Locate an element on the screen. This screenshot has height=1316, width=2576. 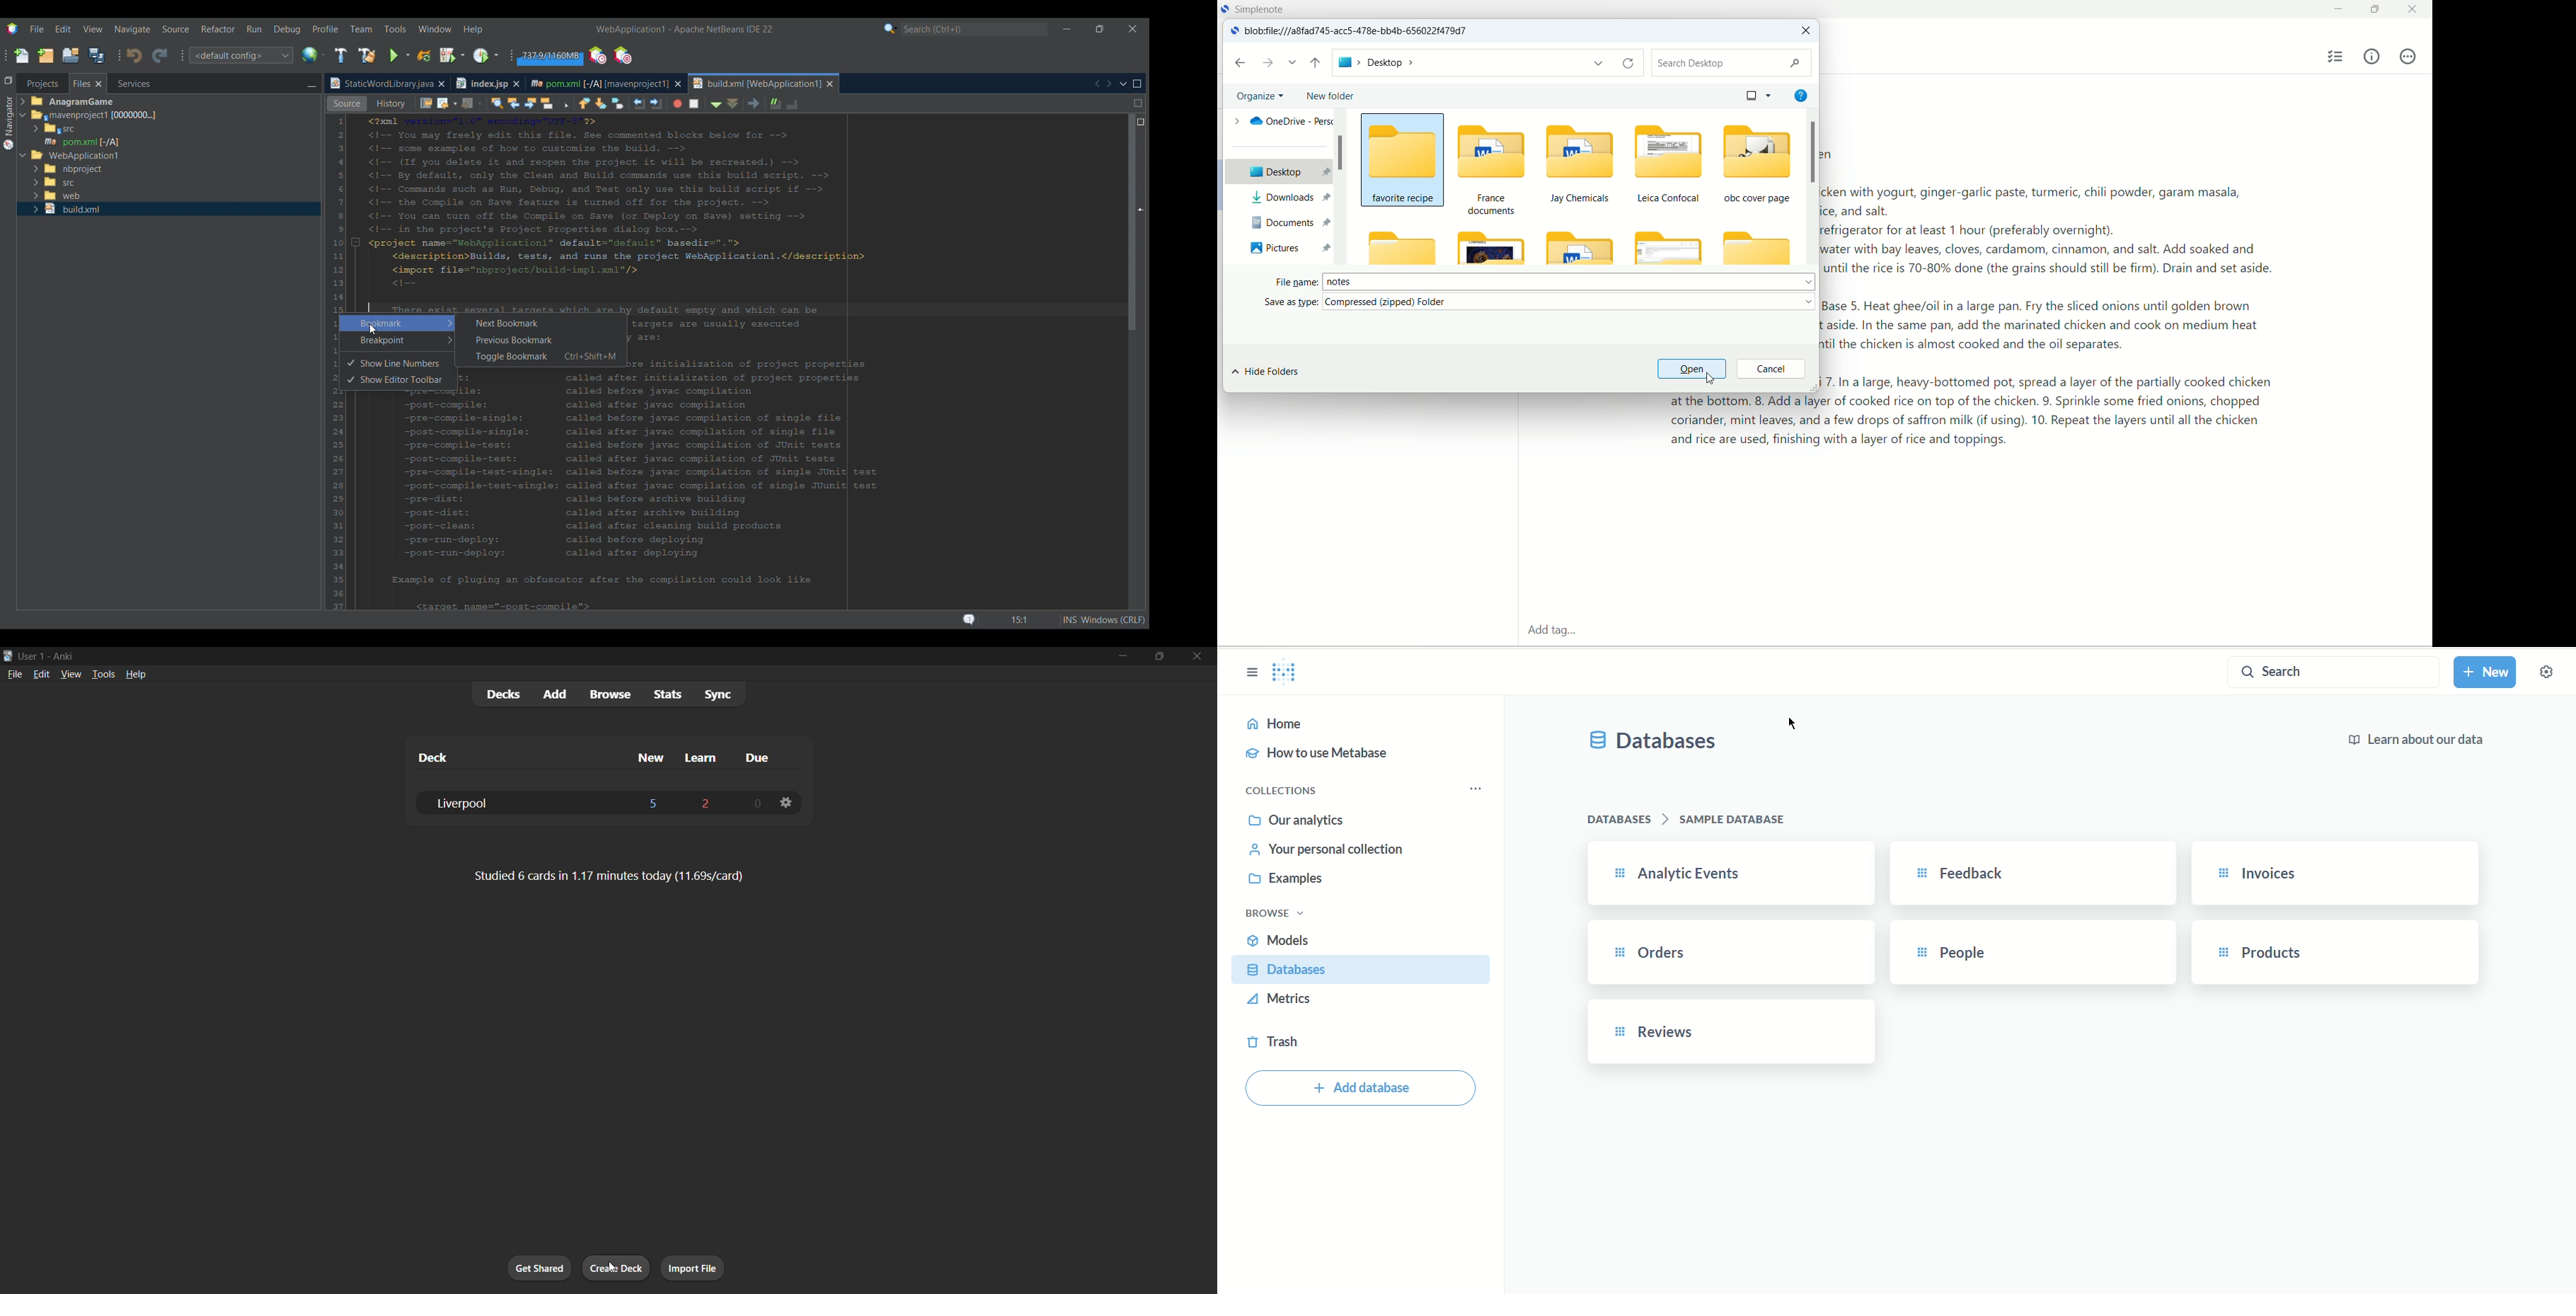
Garbage collection changed is located at coordinates (550, 58).